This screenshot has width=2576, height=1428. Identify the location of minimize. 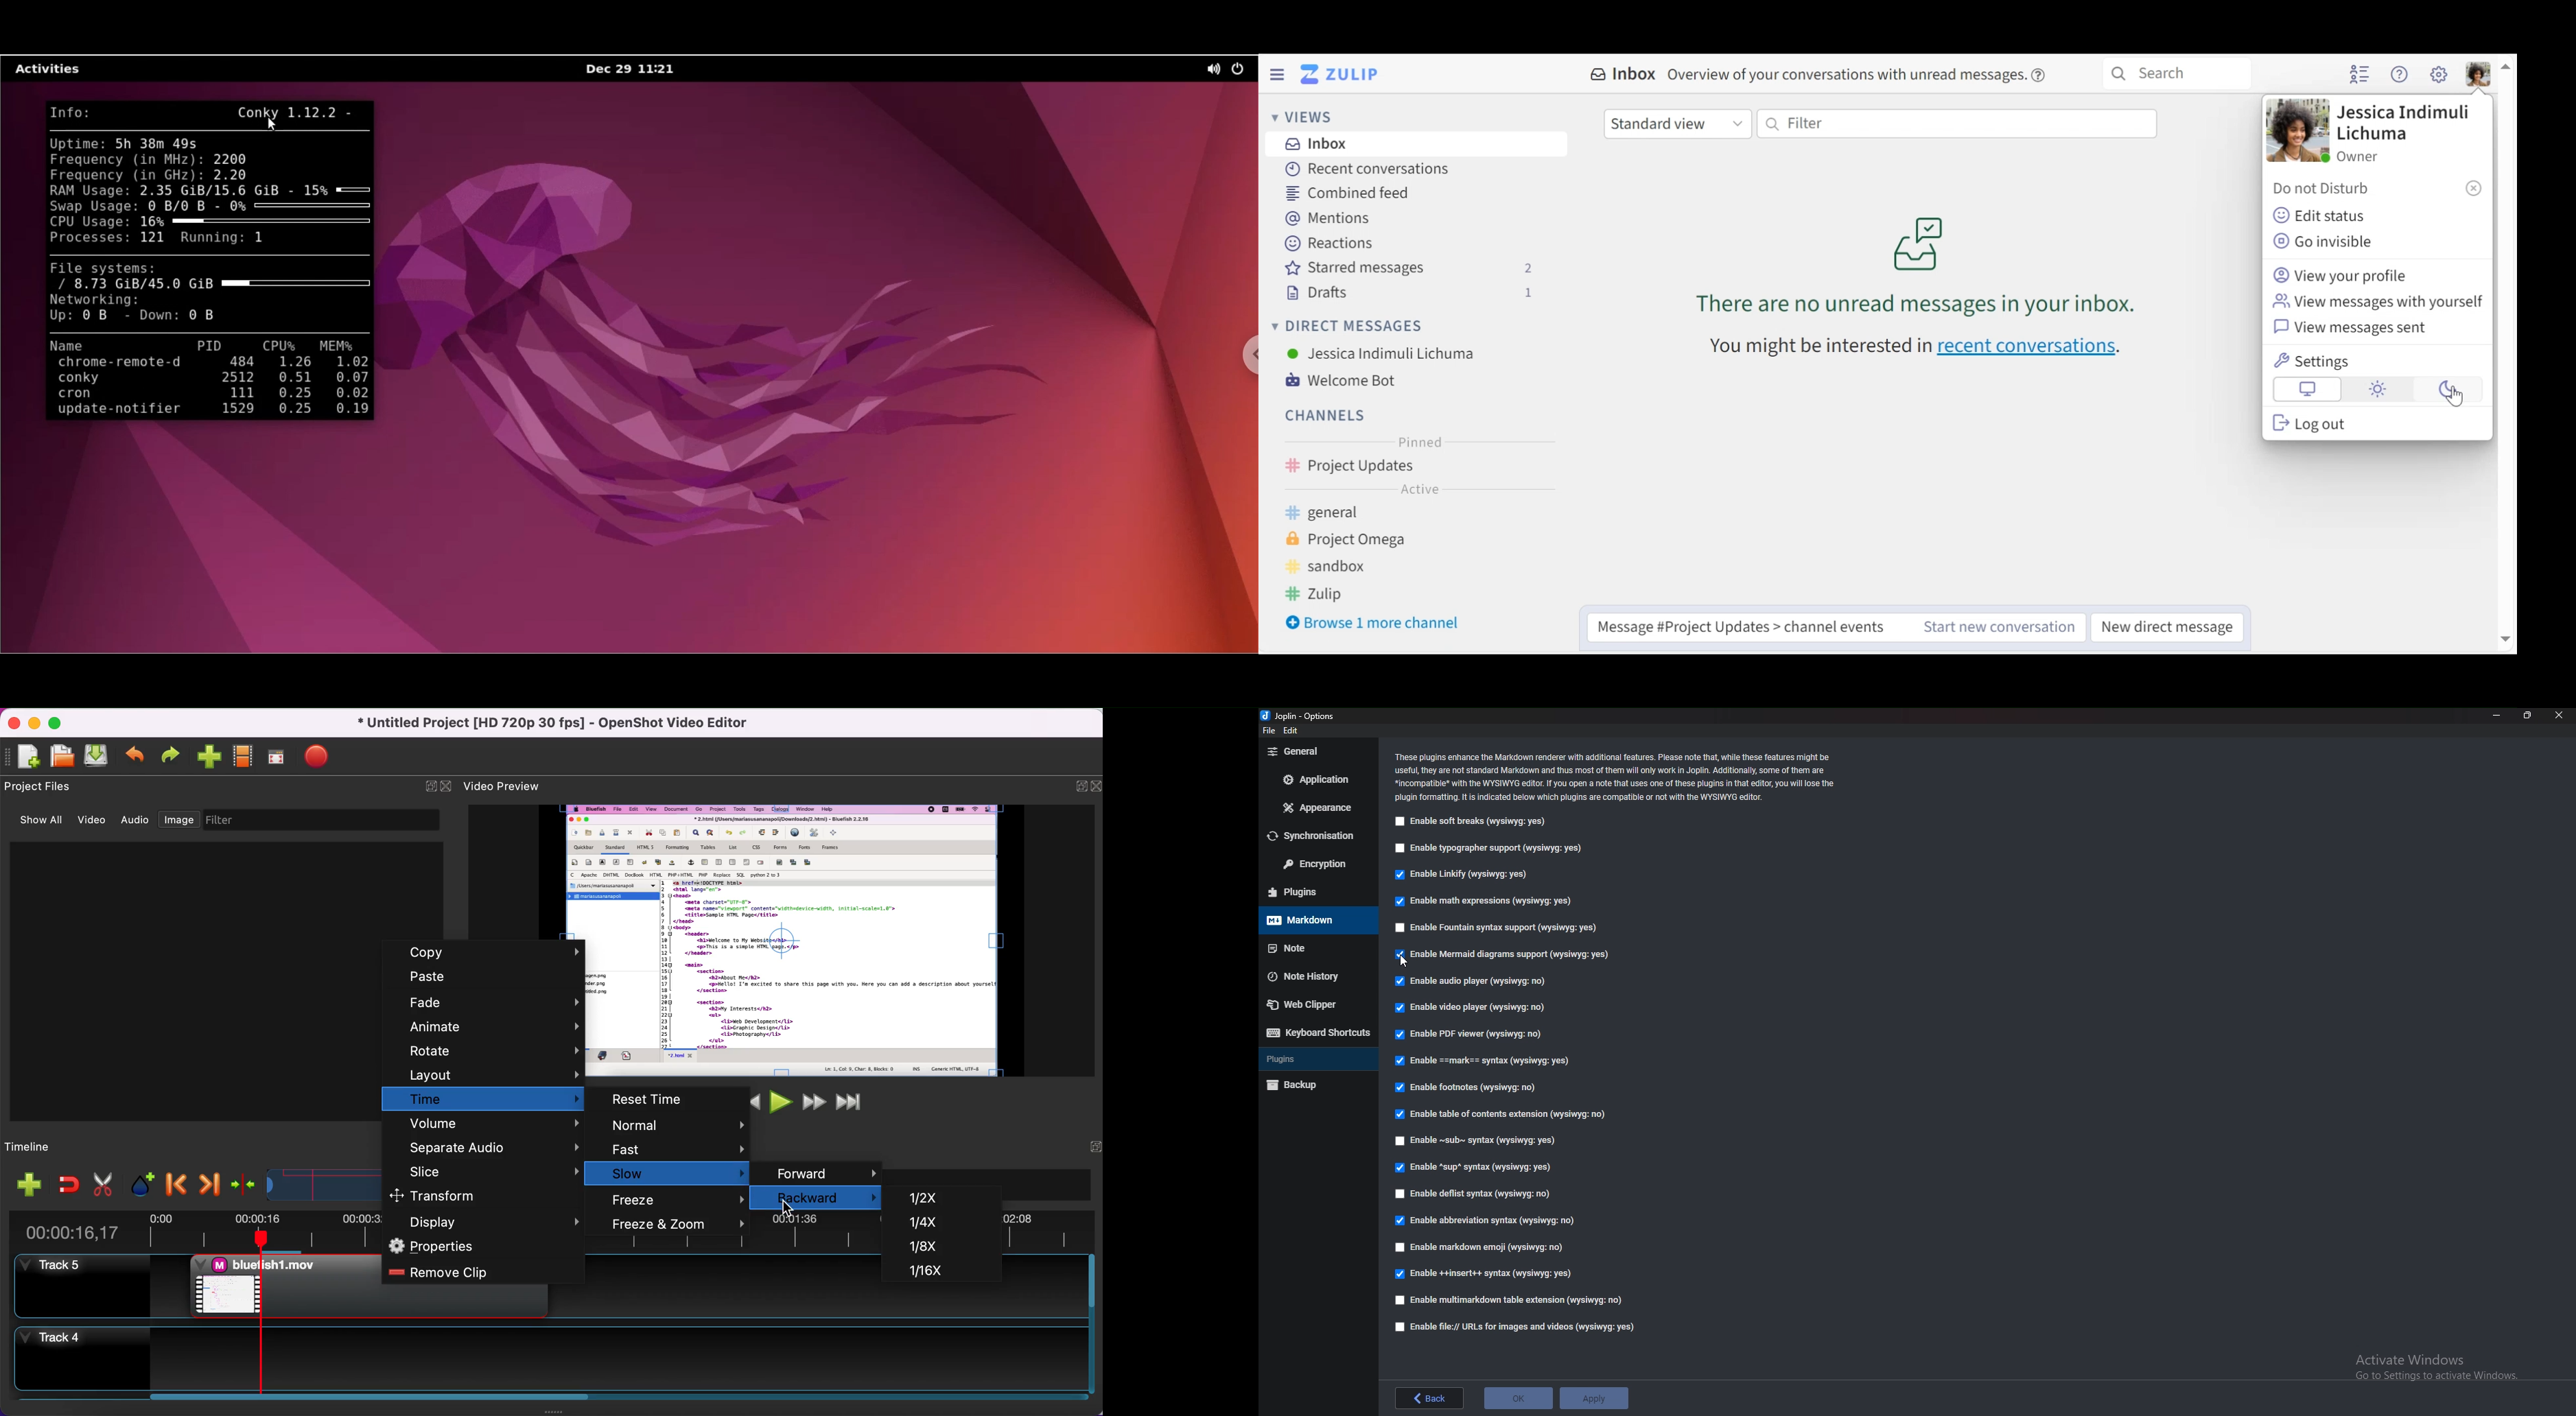
(2498, 714).